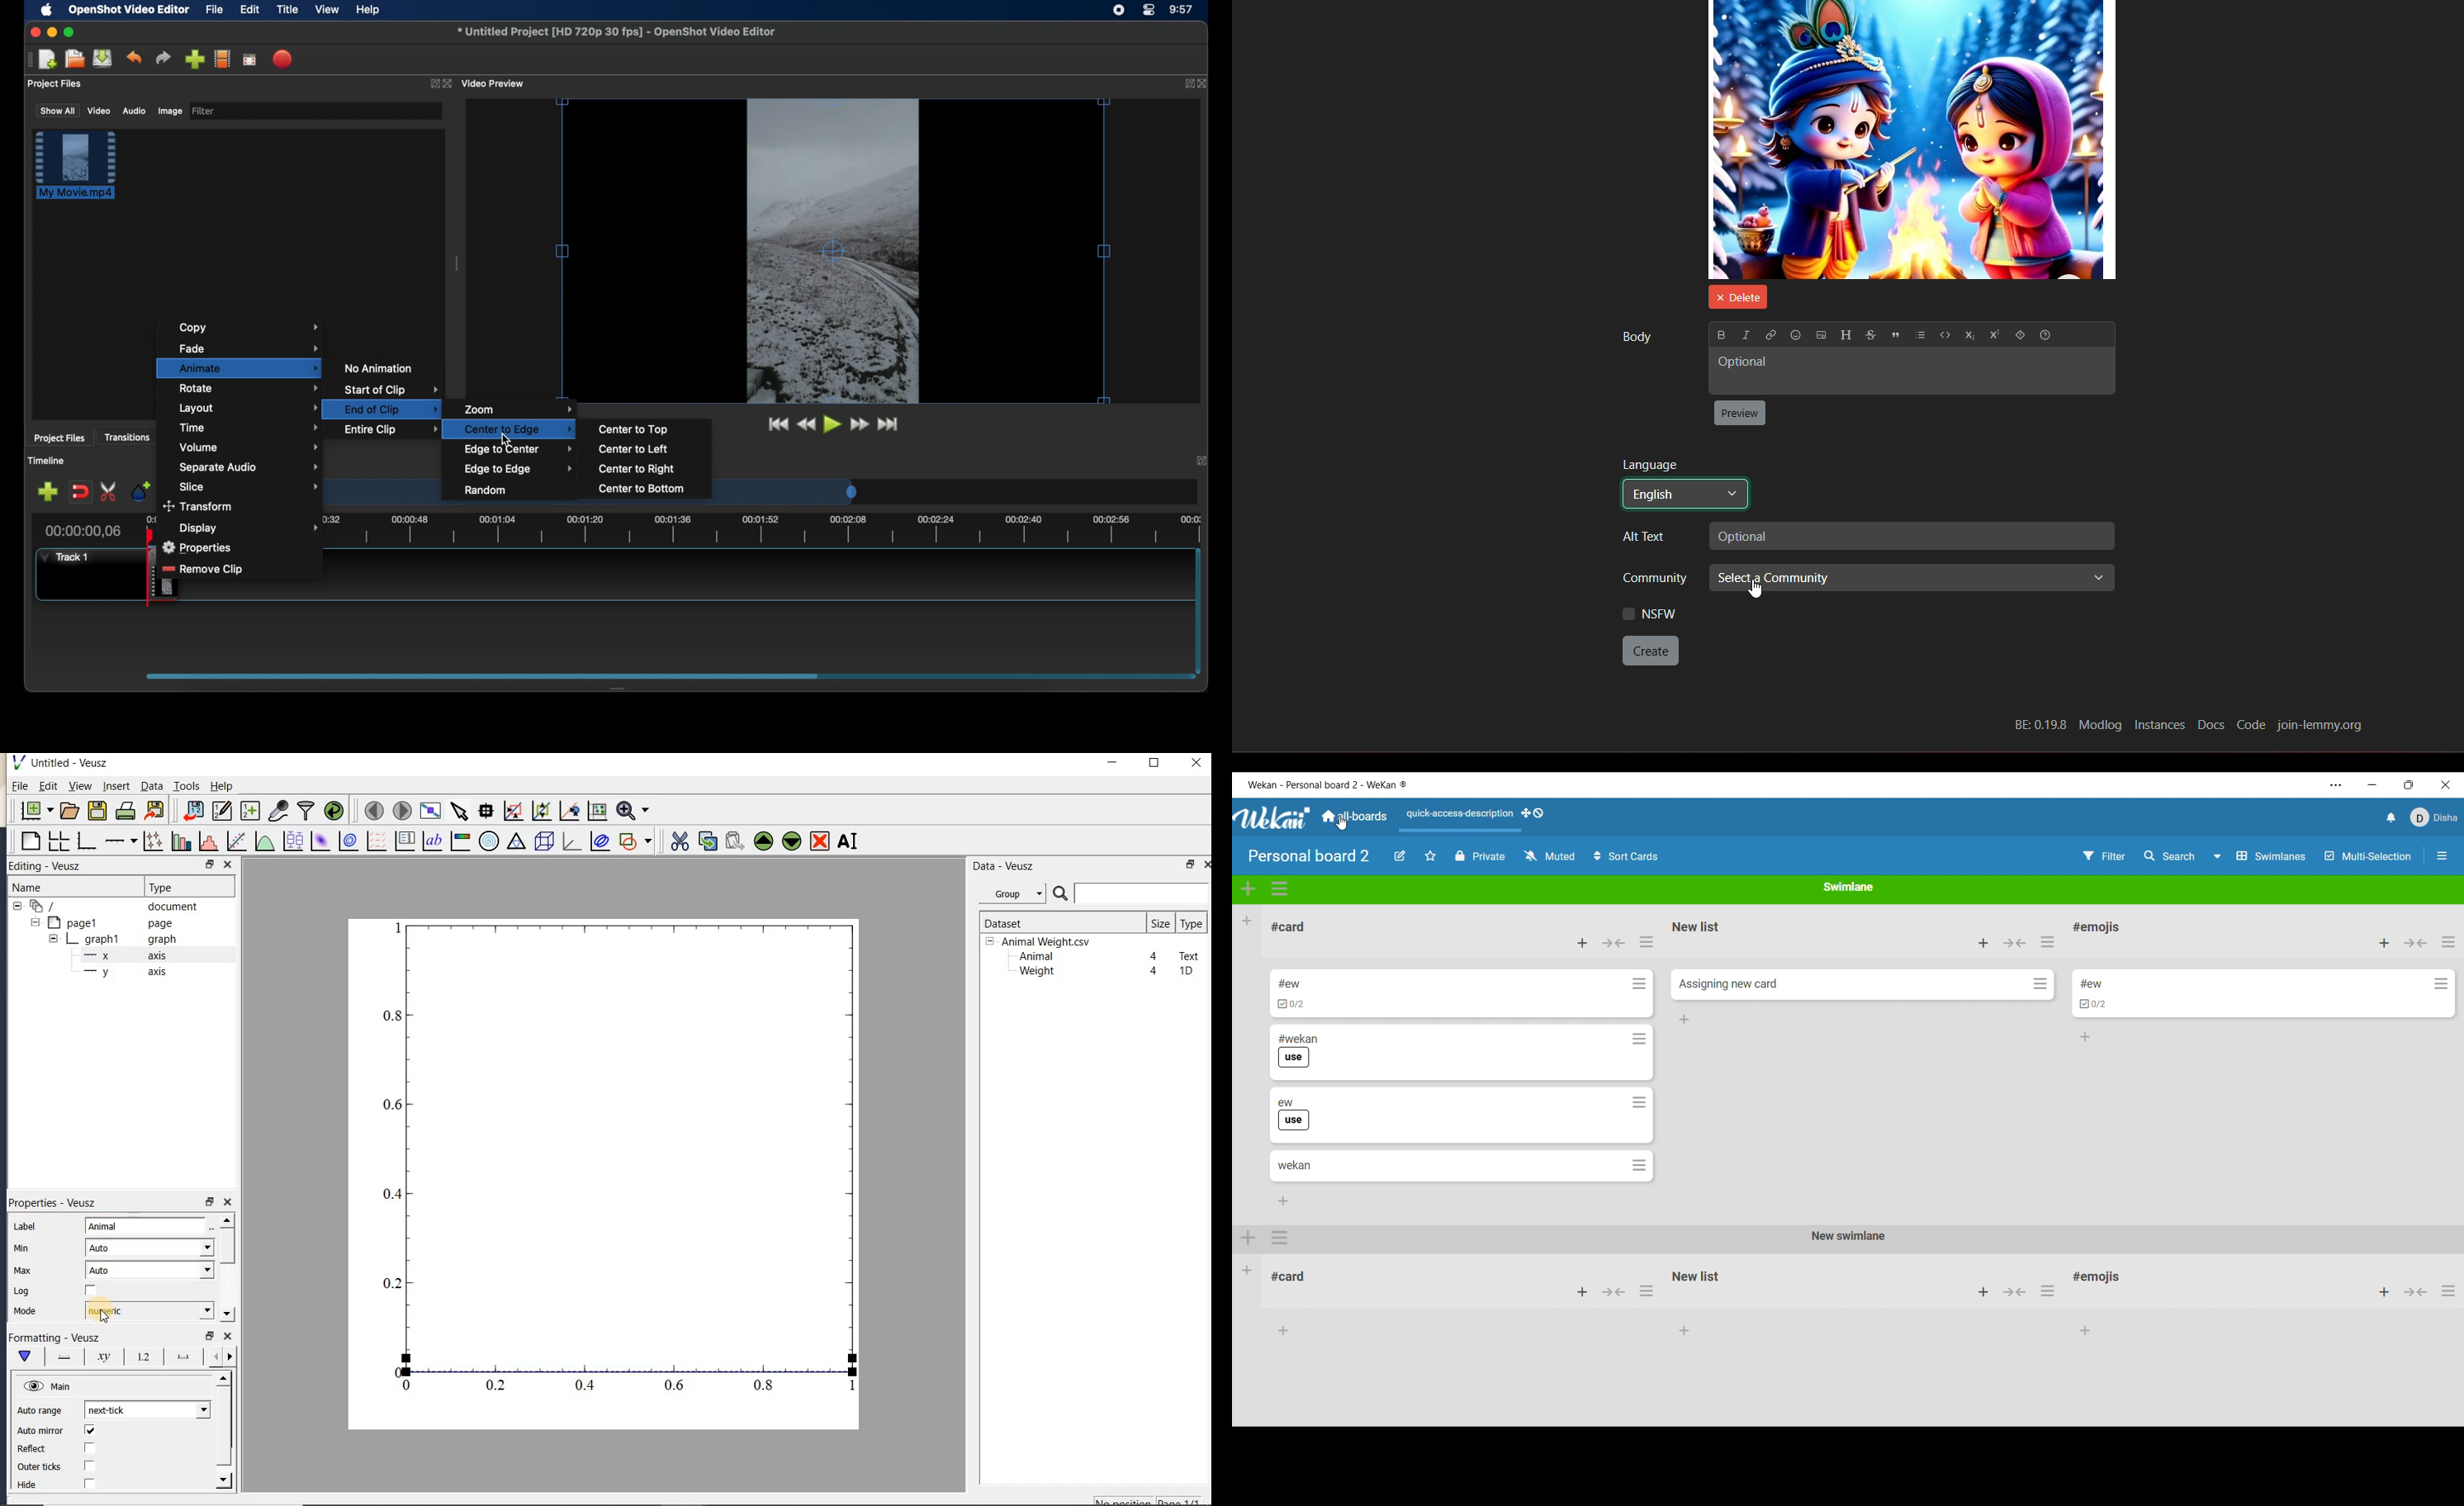 Image resolution: width=2464 pixels, height=1512 pixels. Describe the element at coordinates (1696, 927) in the screenshot. I see `List name` at that location.